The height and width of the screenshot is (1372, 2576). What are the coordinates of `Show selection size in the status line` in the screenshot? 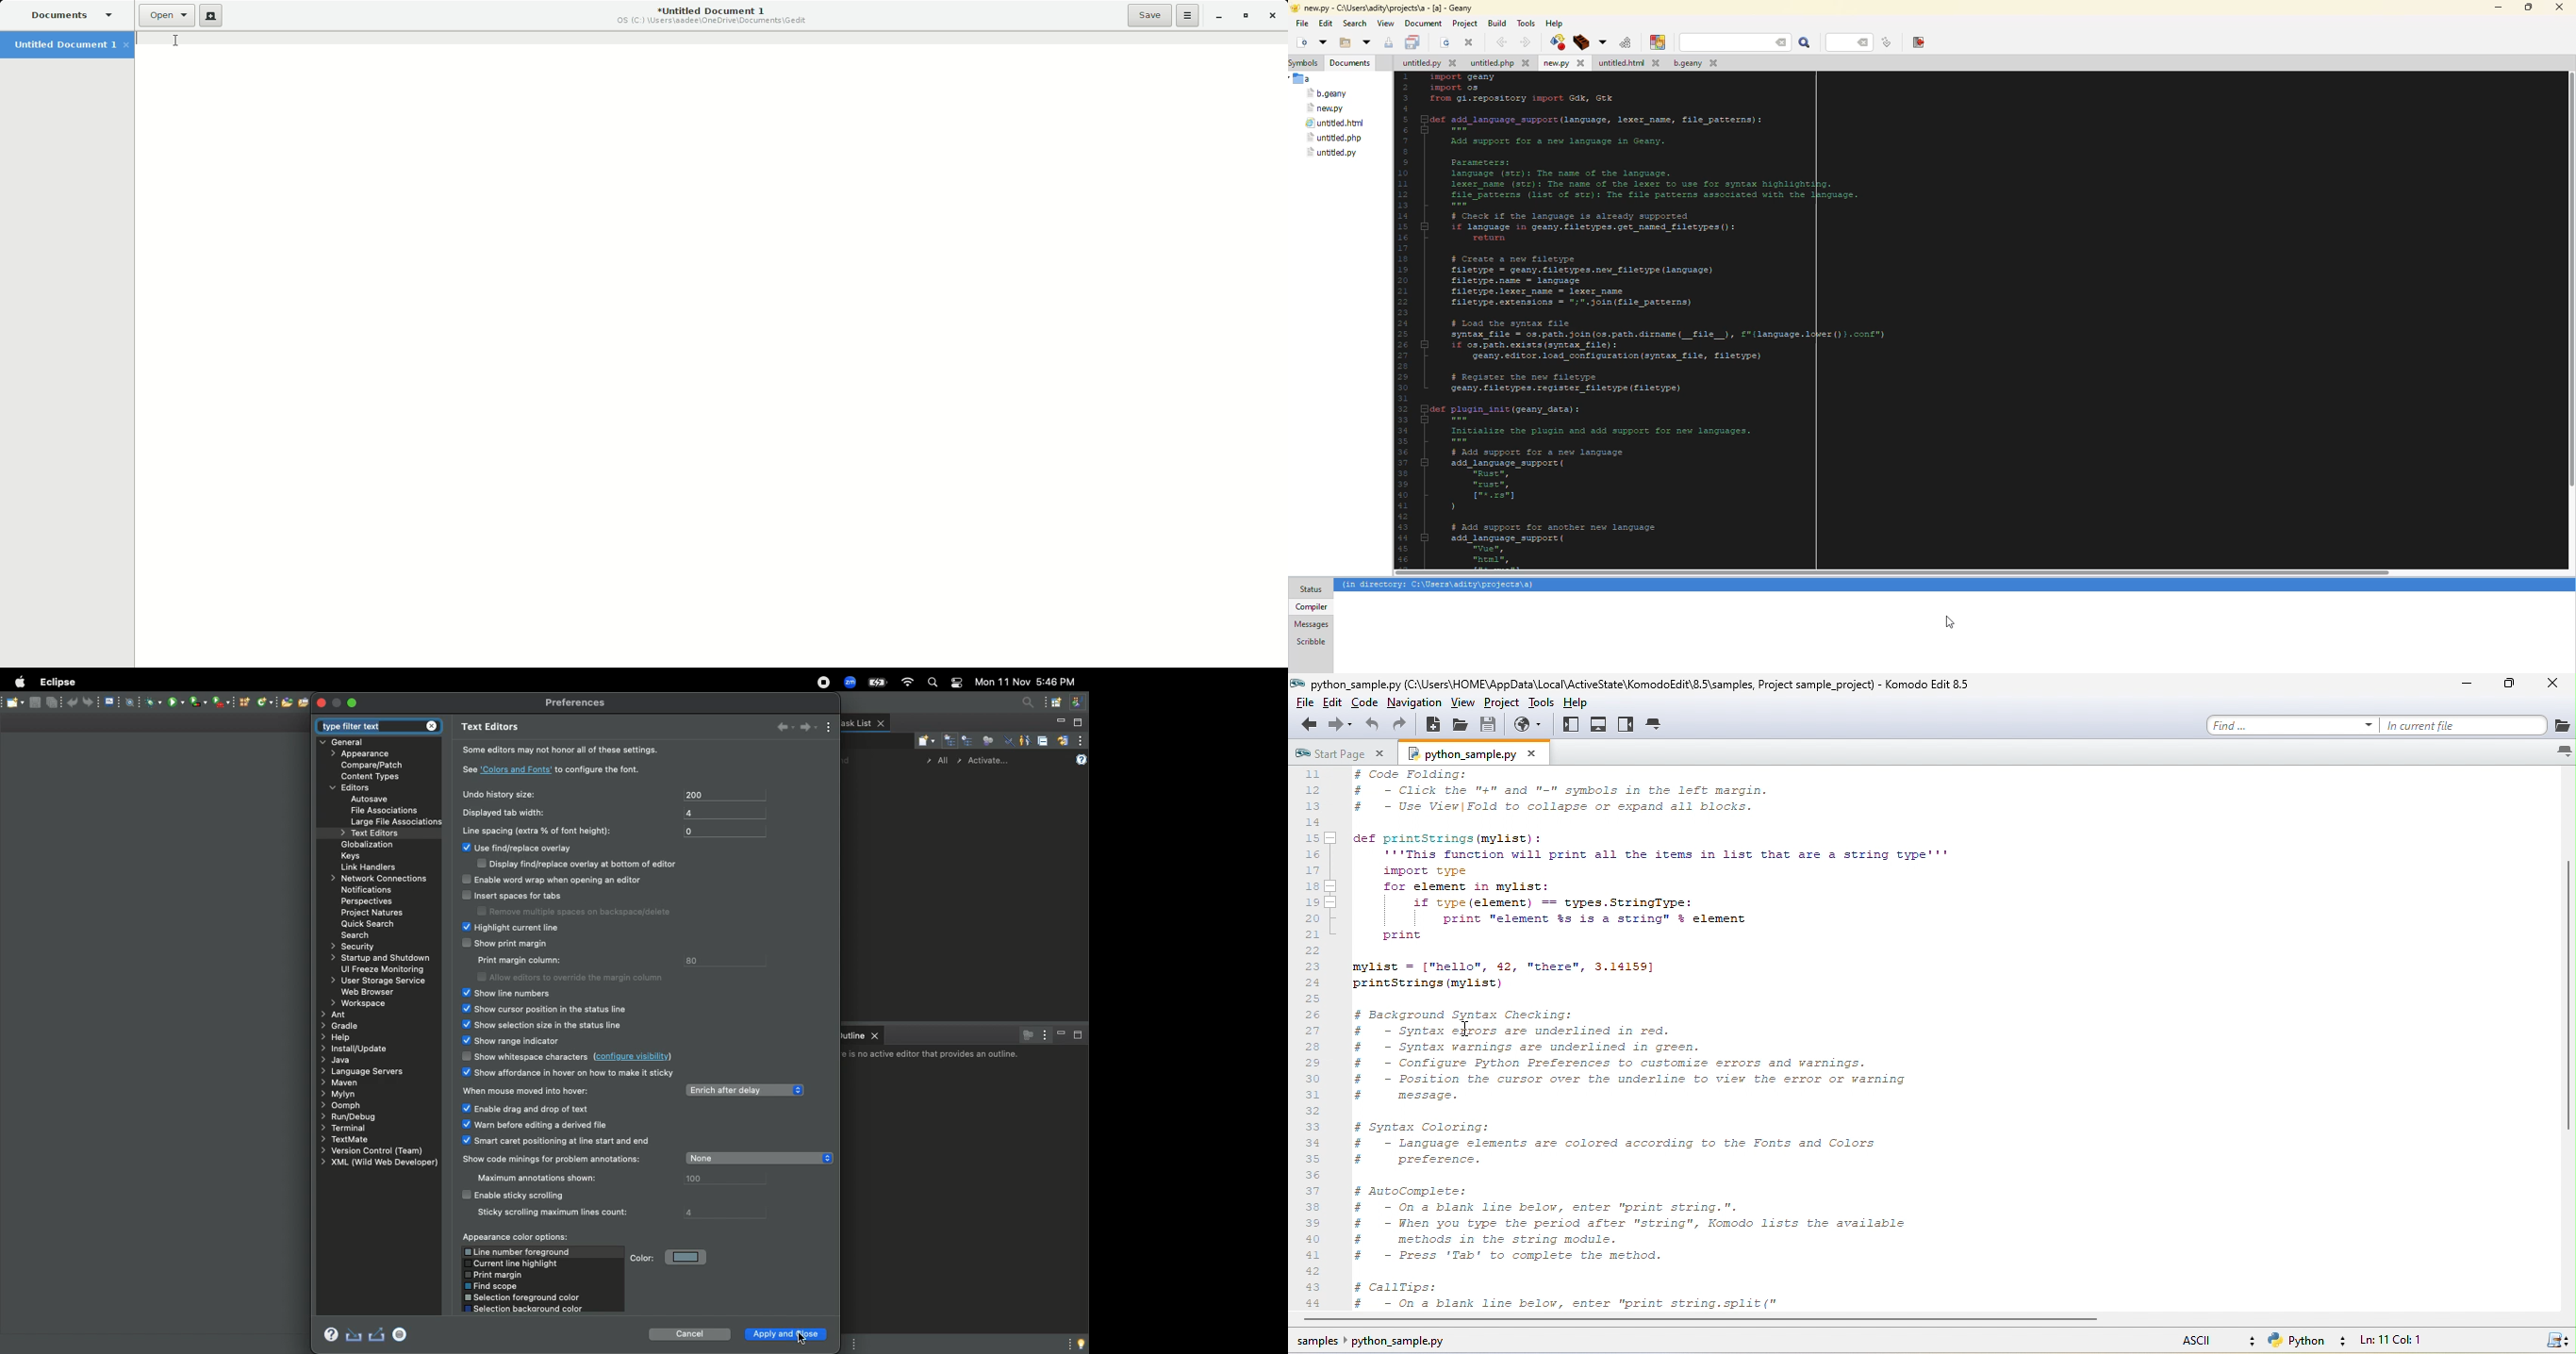 It's located at (544, 1024).